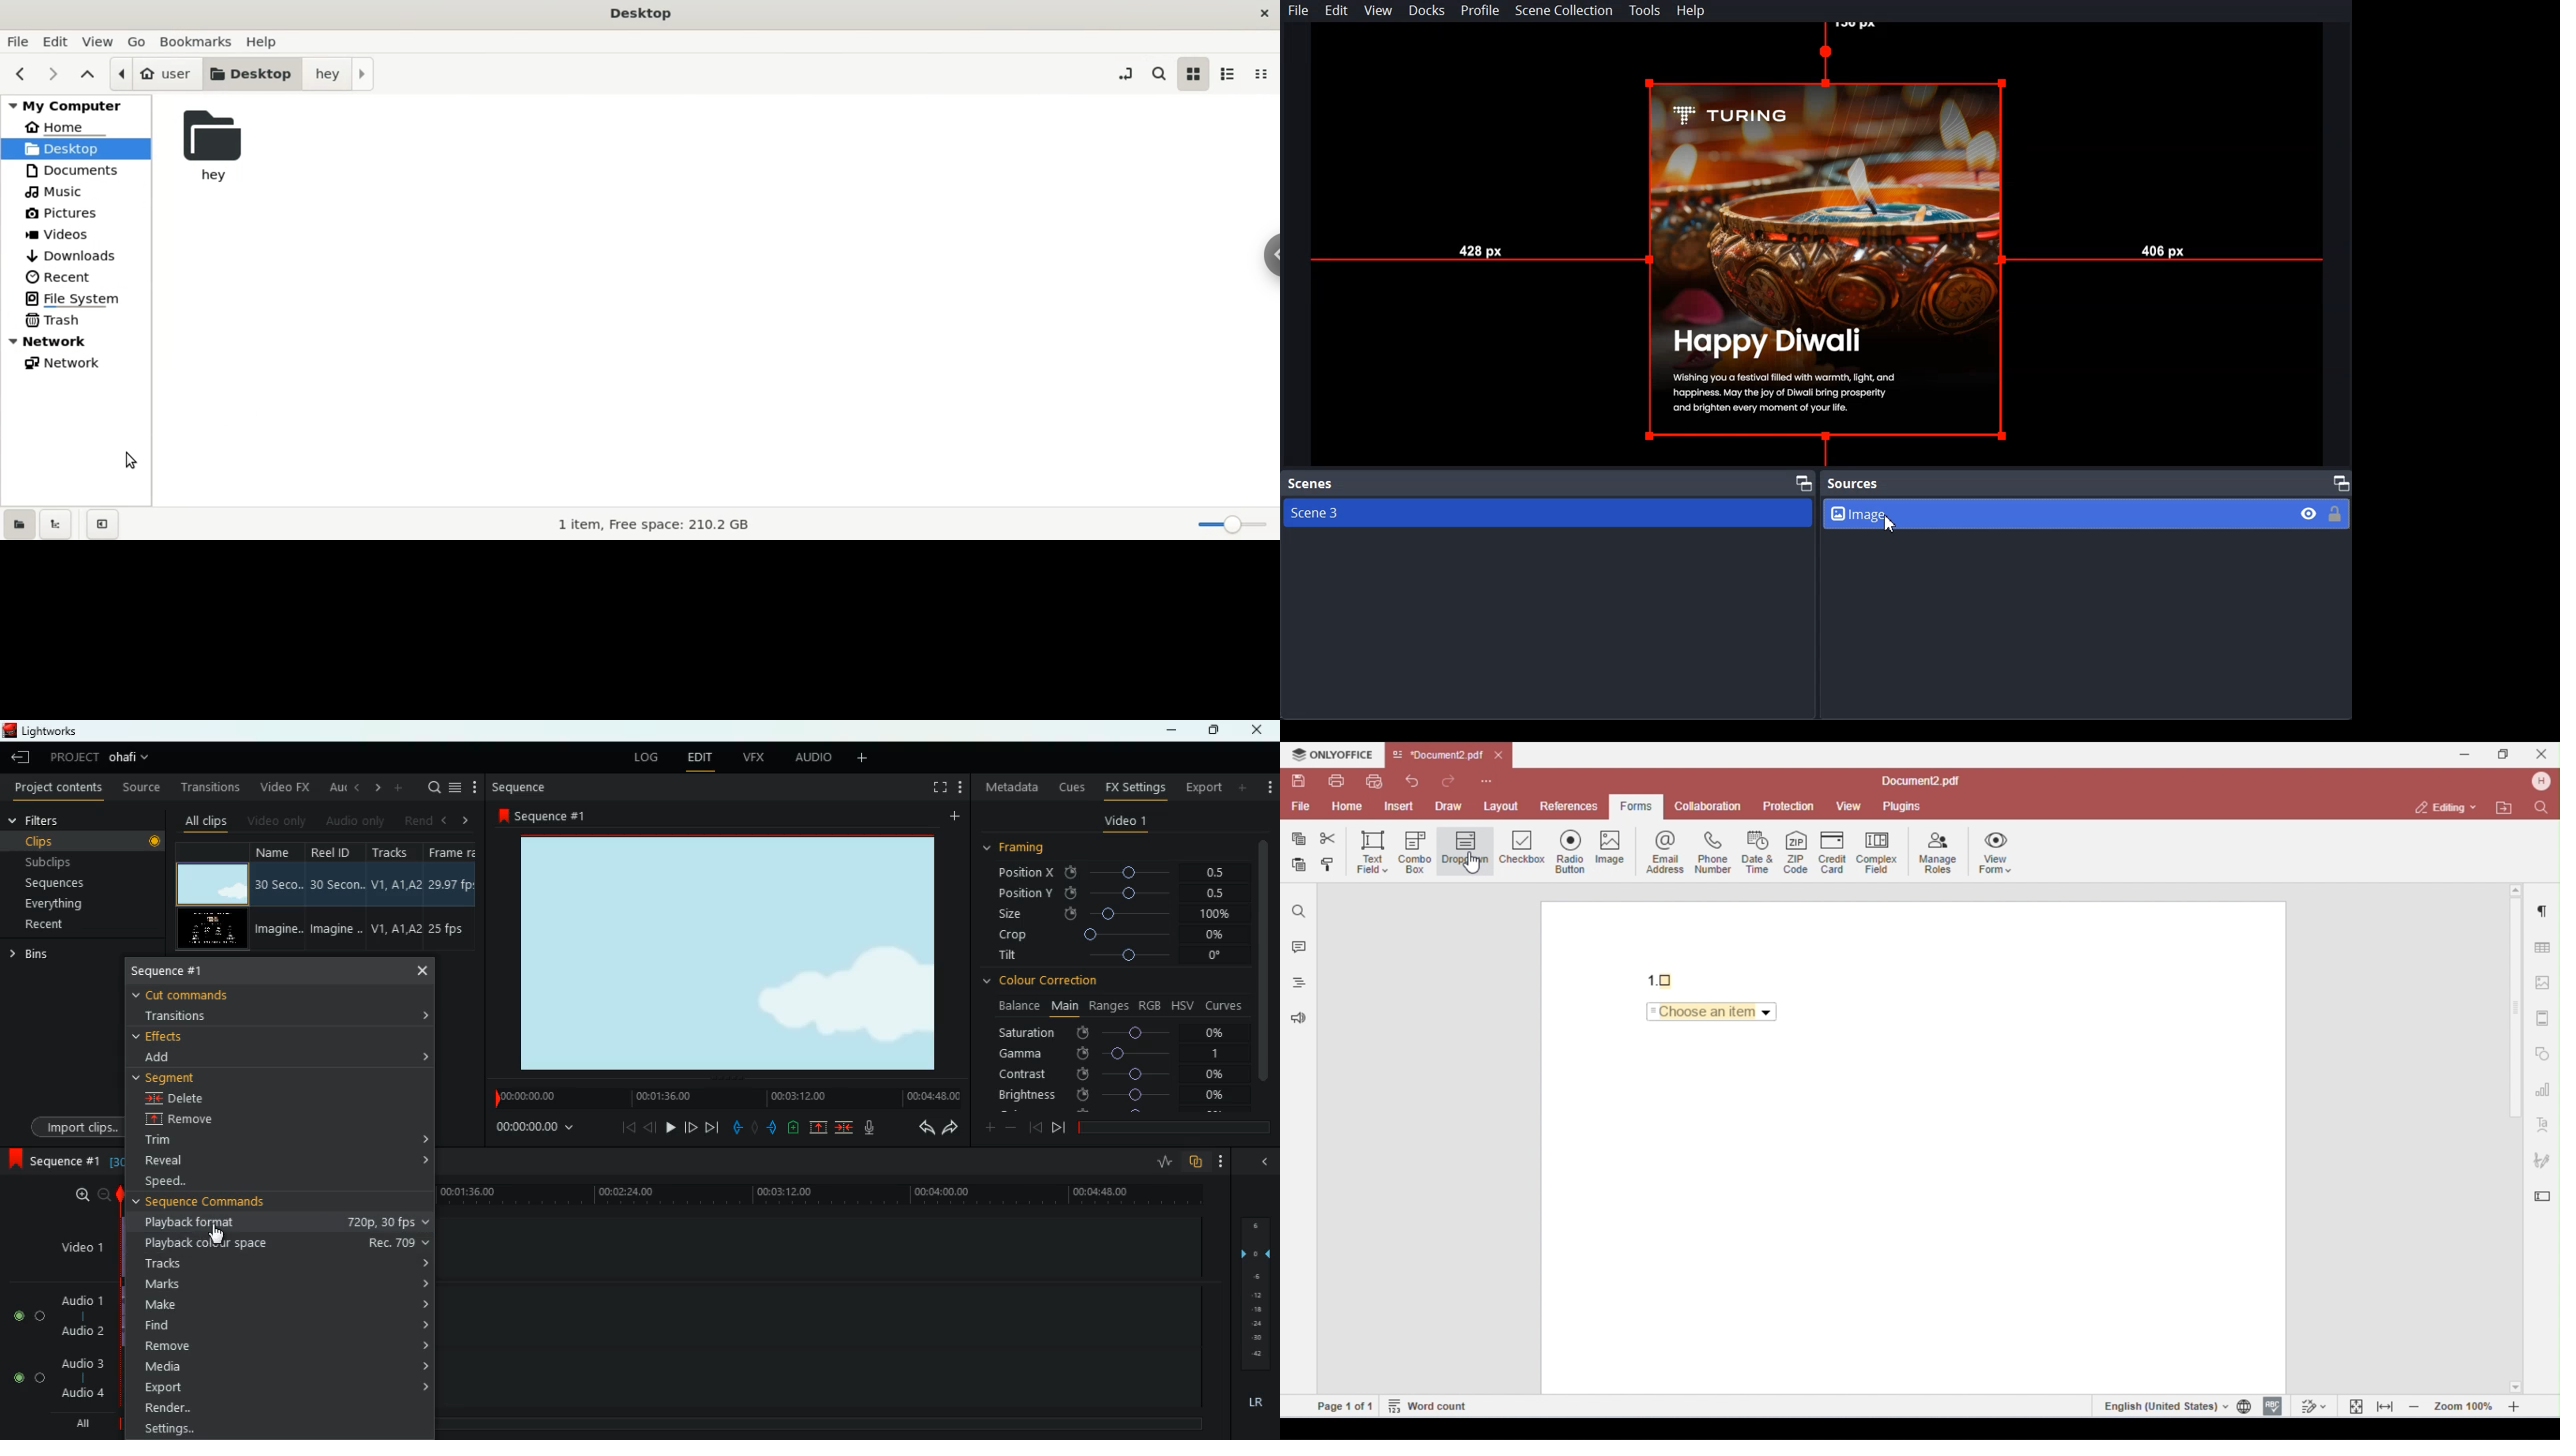 Image resolution: width=2576 pixels, height=1456 pixels. I want to click on pictures, so click(58, 212).